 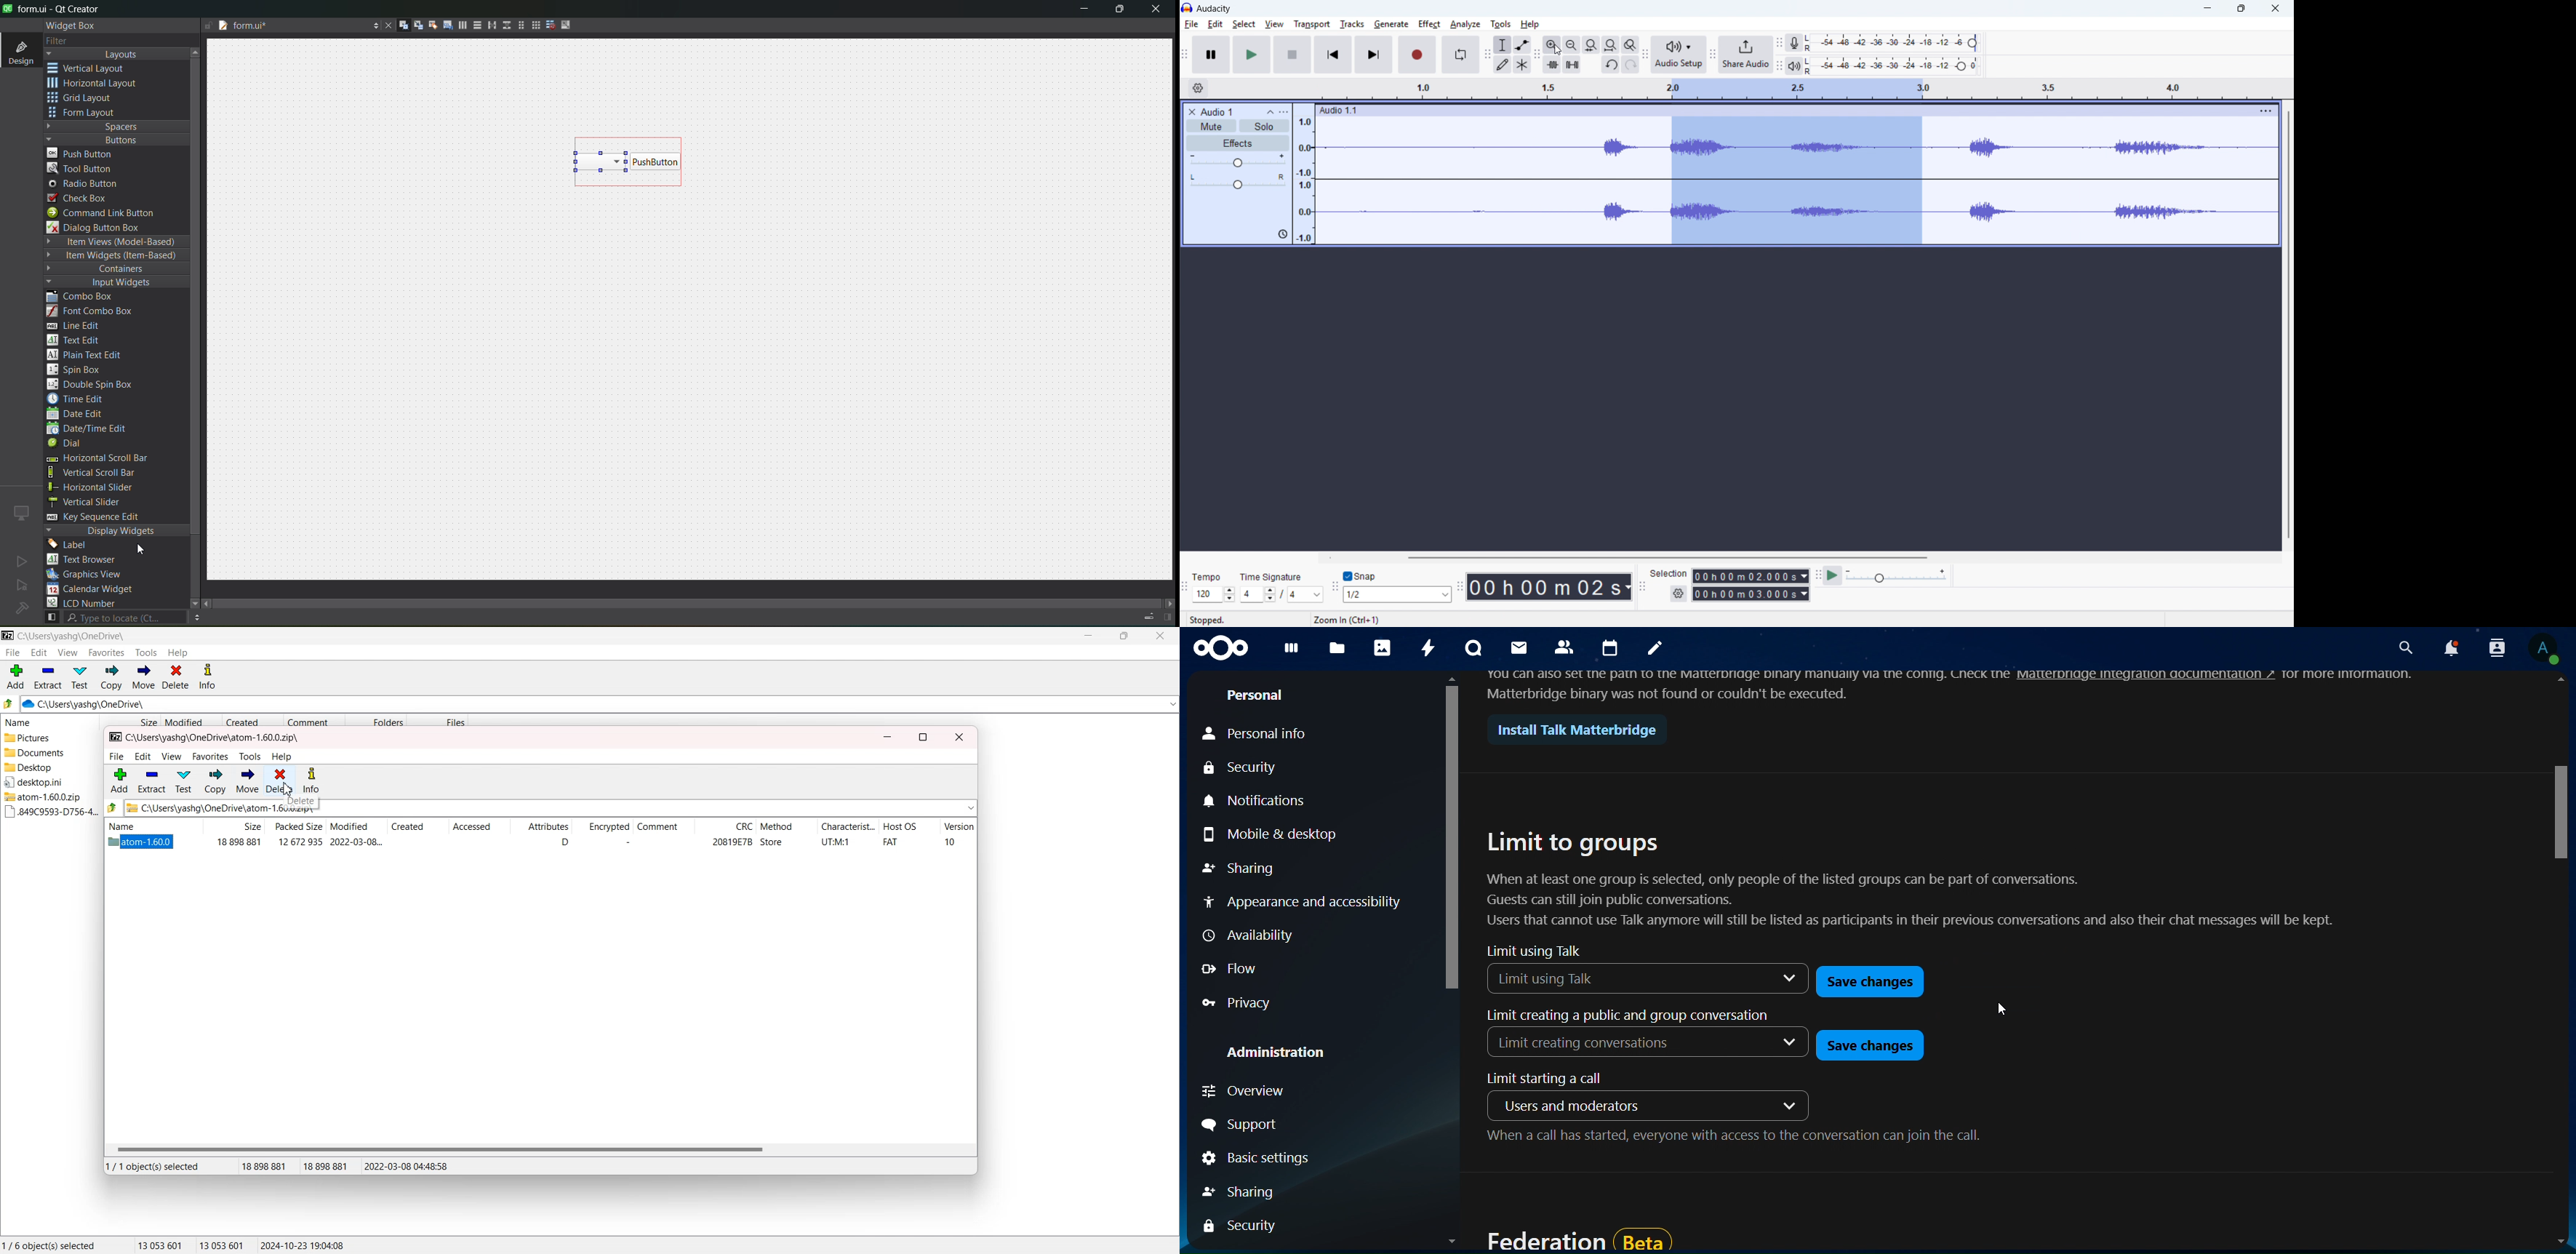 I want to click on plain text edit, so click(x=89, y=356).